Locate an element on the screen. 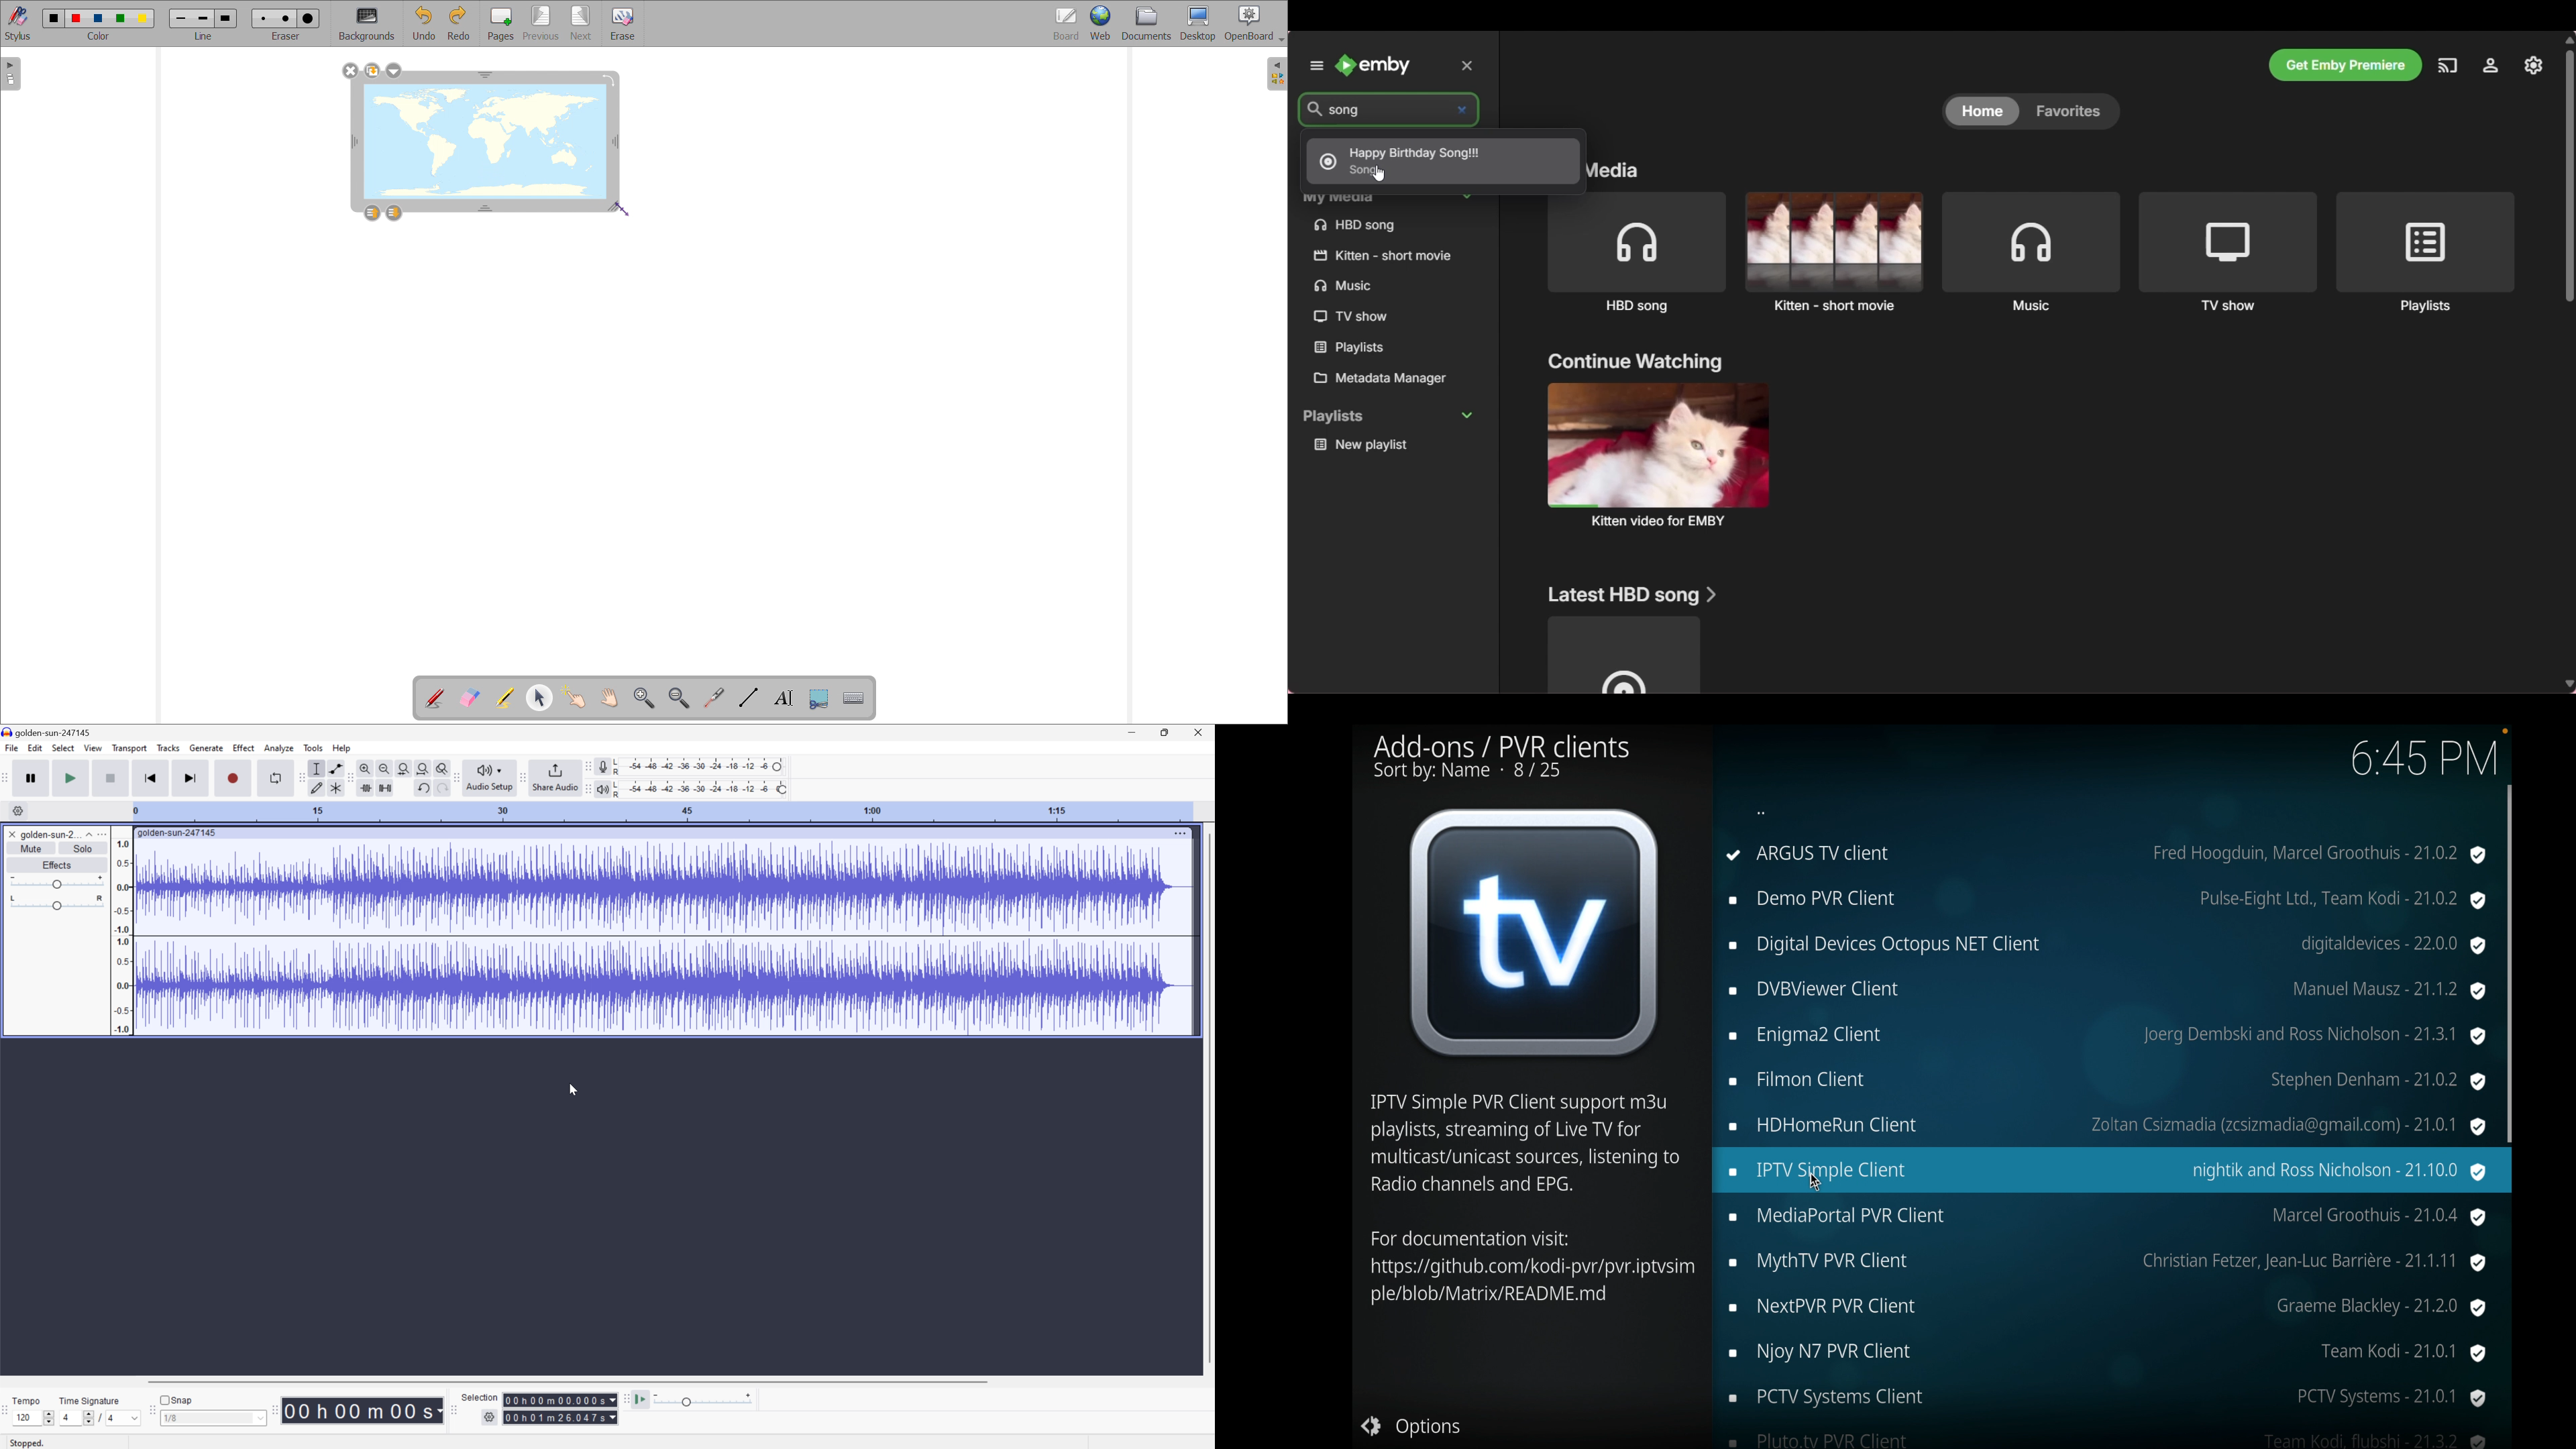 The height and width of the screenshot is (1456, 2576). Analyze is located at coordinates (278, 748).